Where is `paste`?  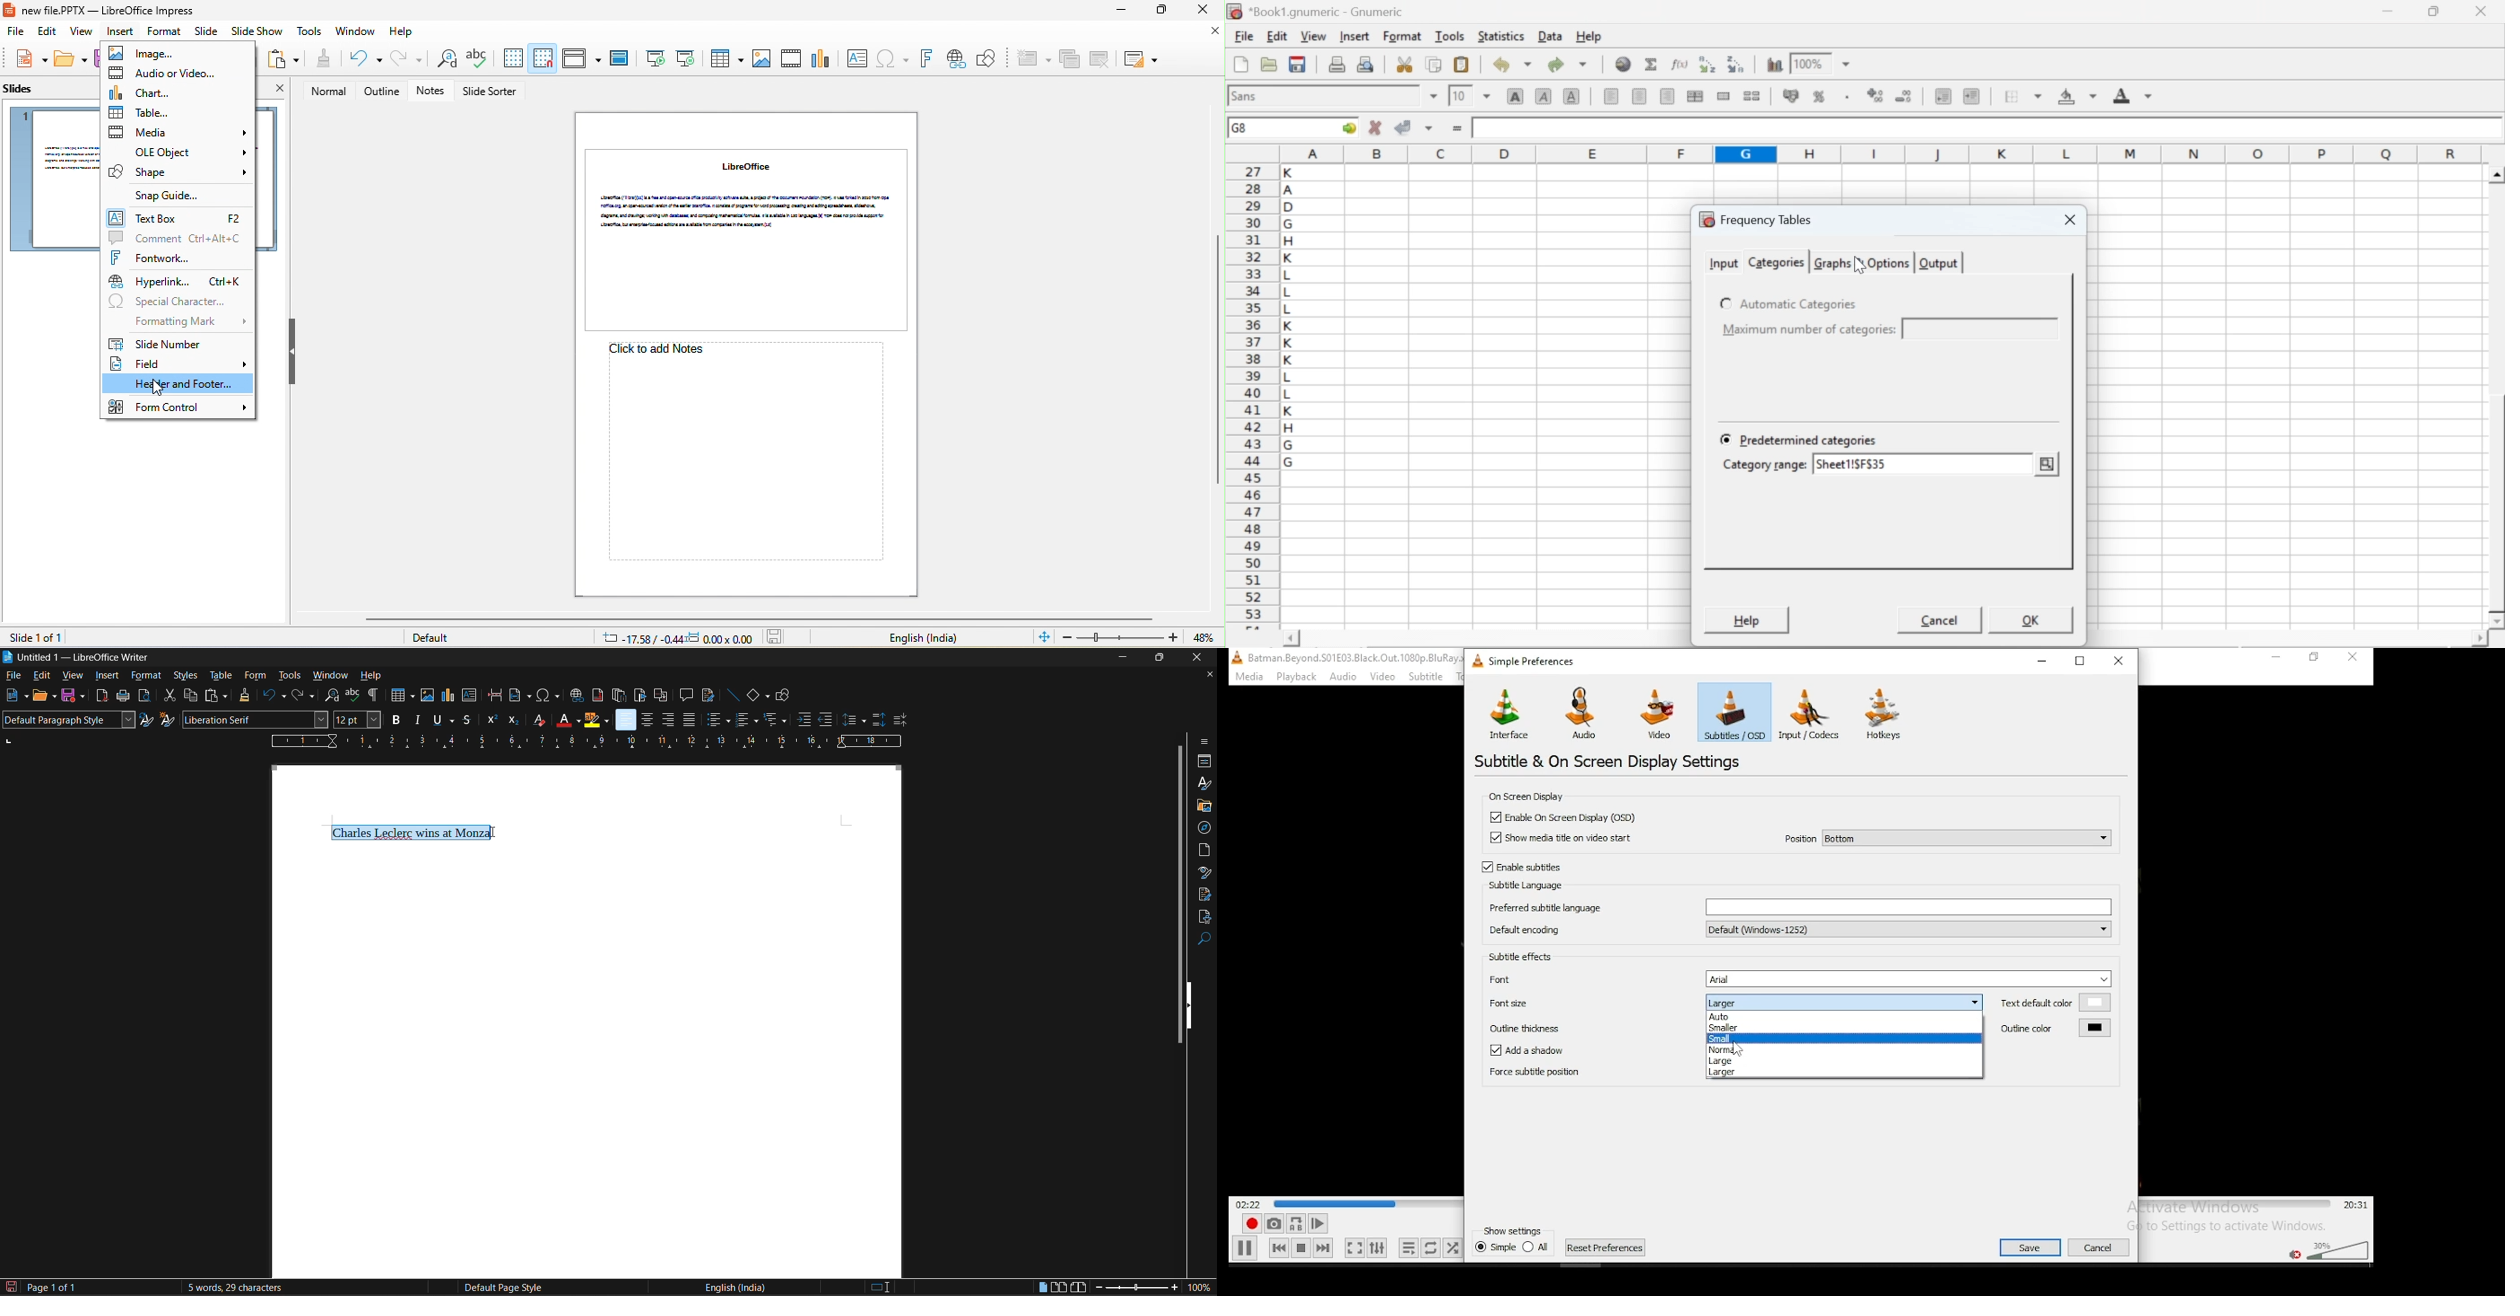 paste is located at coordinates (216, 696).